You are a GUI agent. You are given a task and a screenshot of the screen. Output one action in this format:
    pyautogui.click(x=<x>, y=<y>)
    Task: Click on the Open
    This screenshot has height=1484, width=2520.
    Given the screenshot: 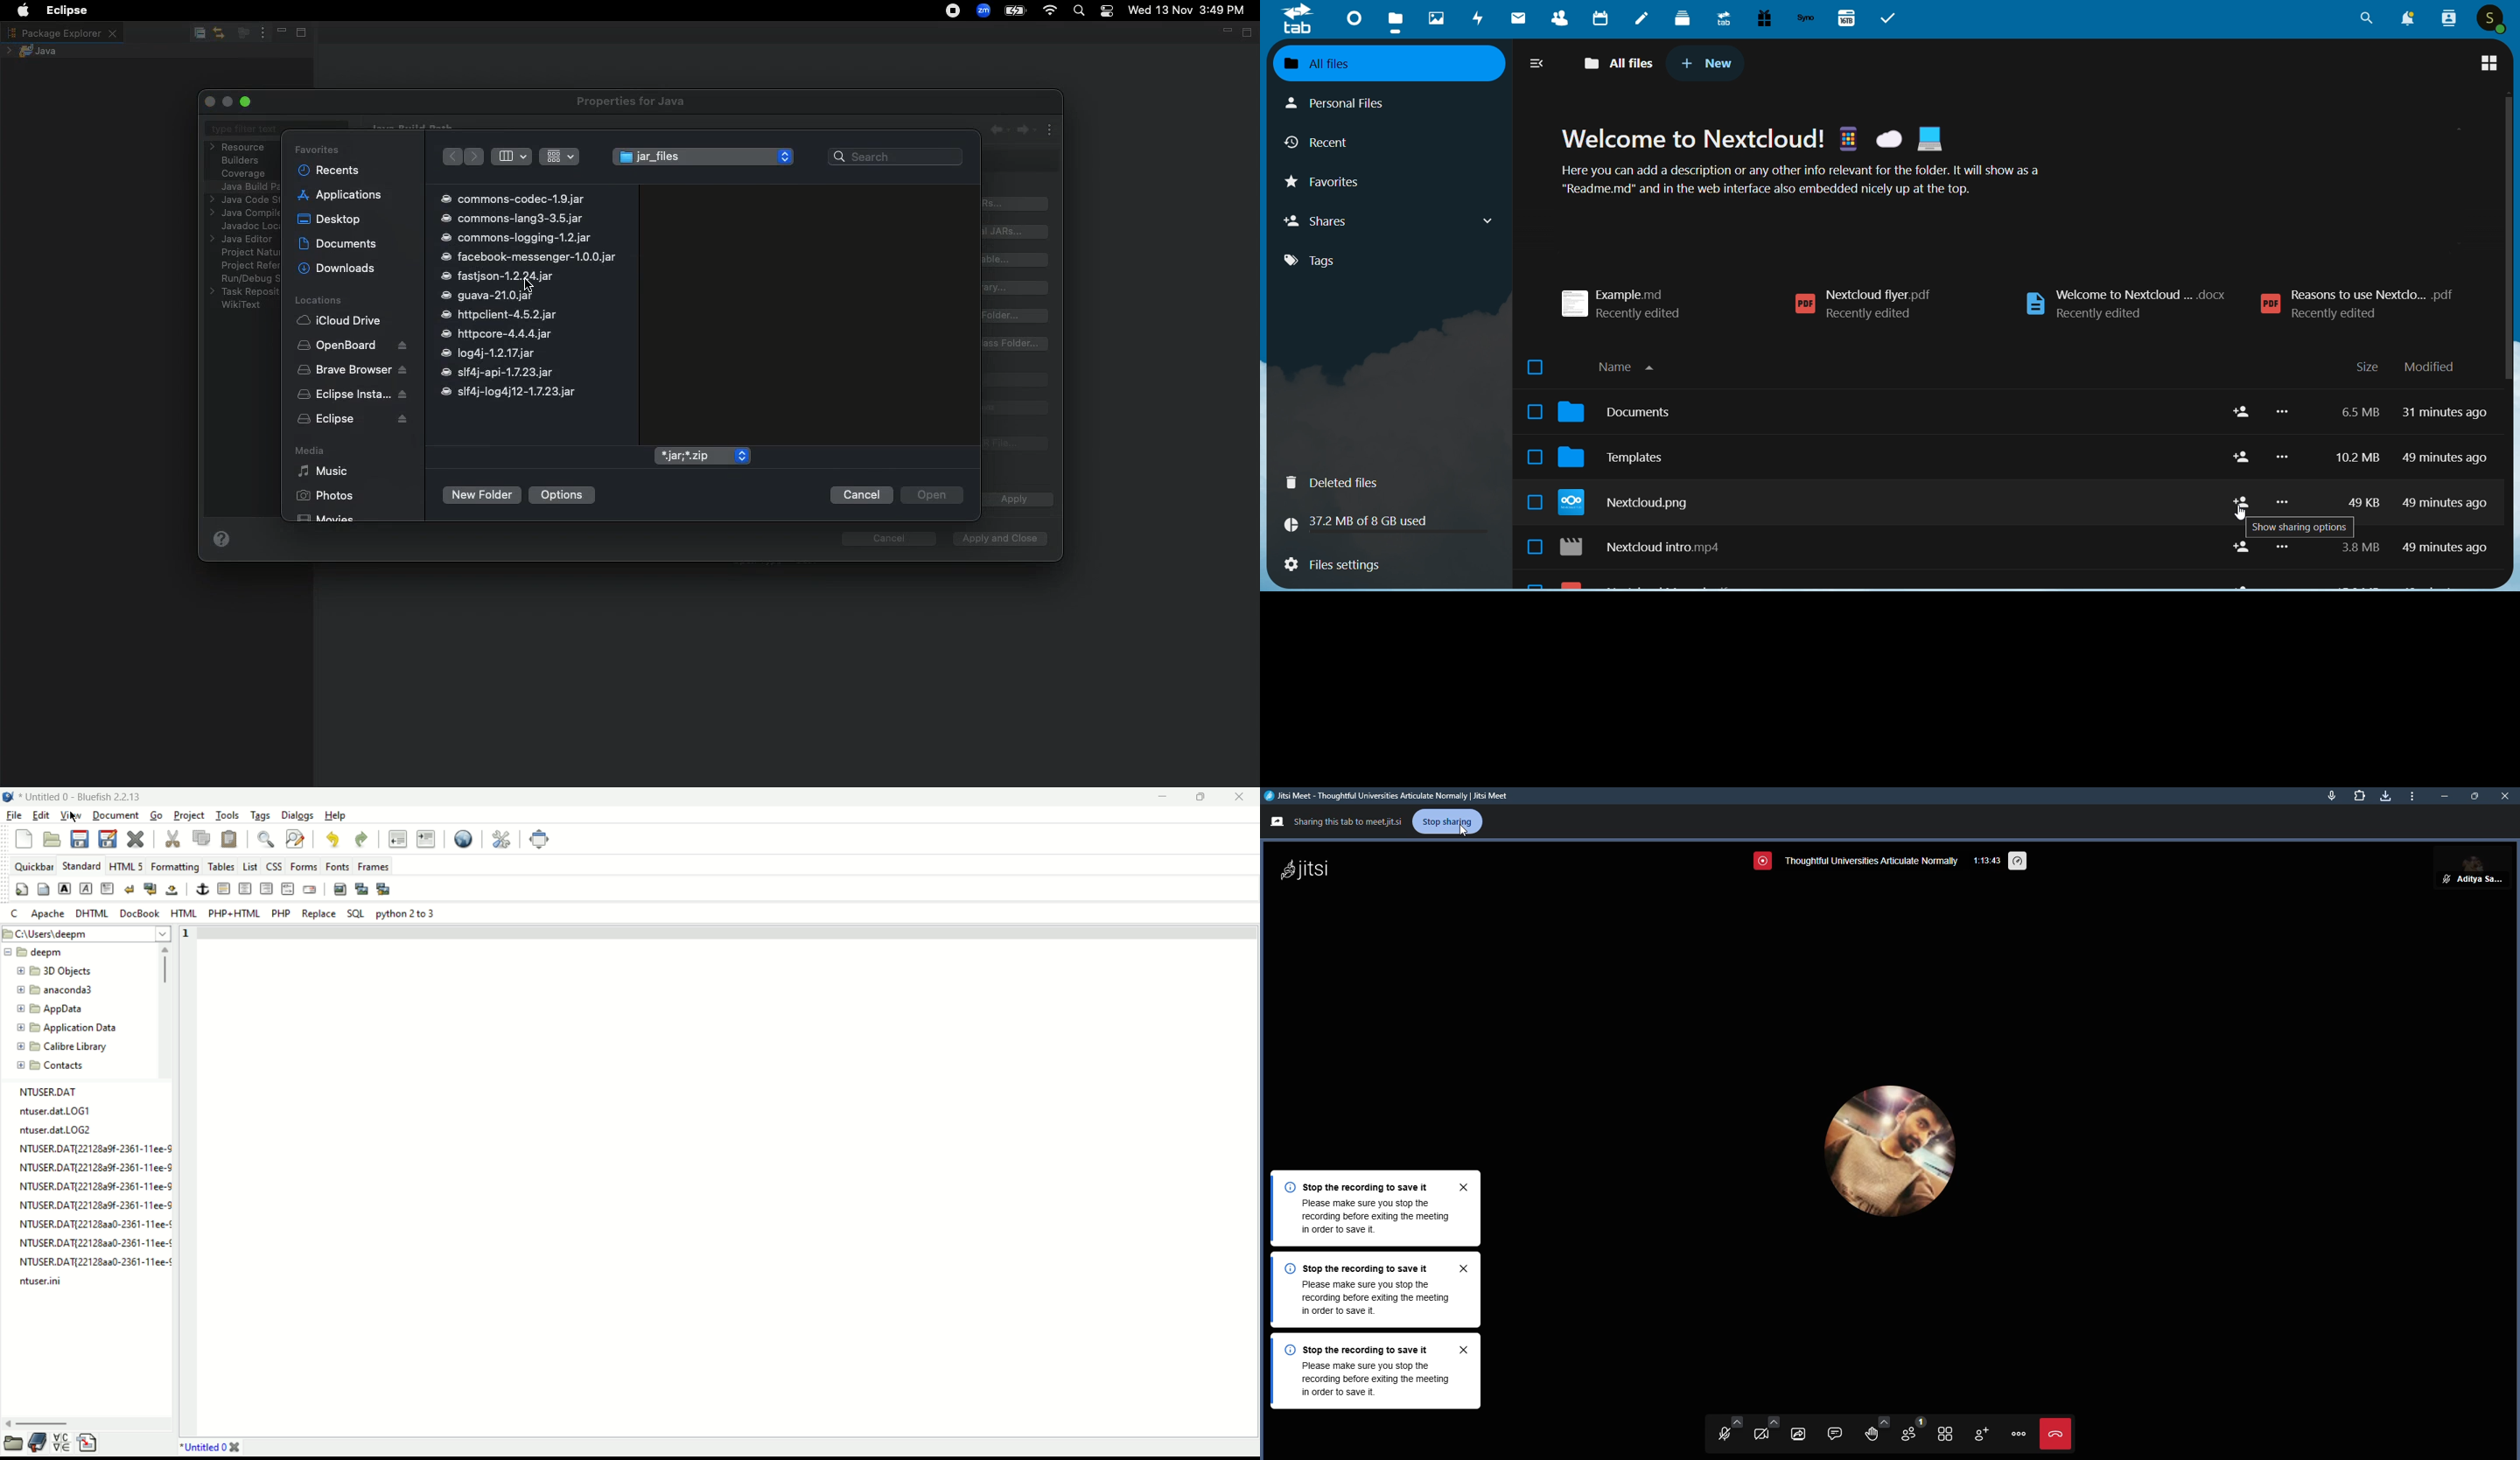 What is the action you would take?
    pyautogui.click(x=931, y=496)
    